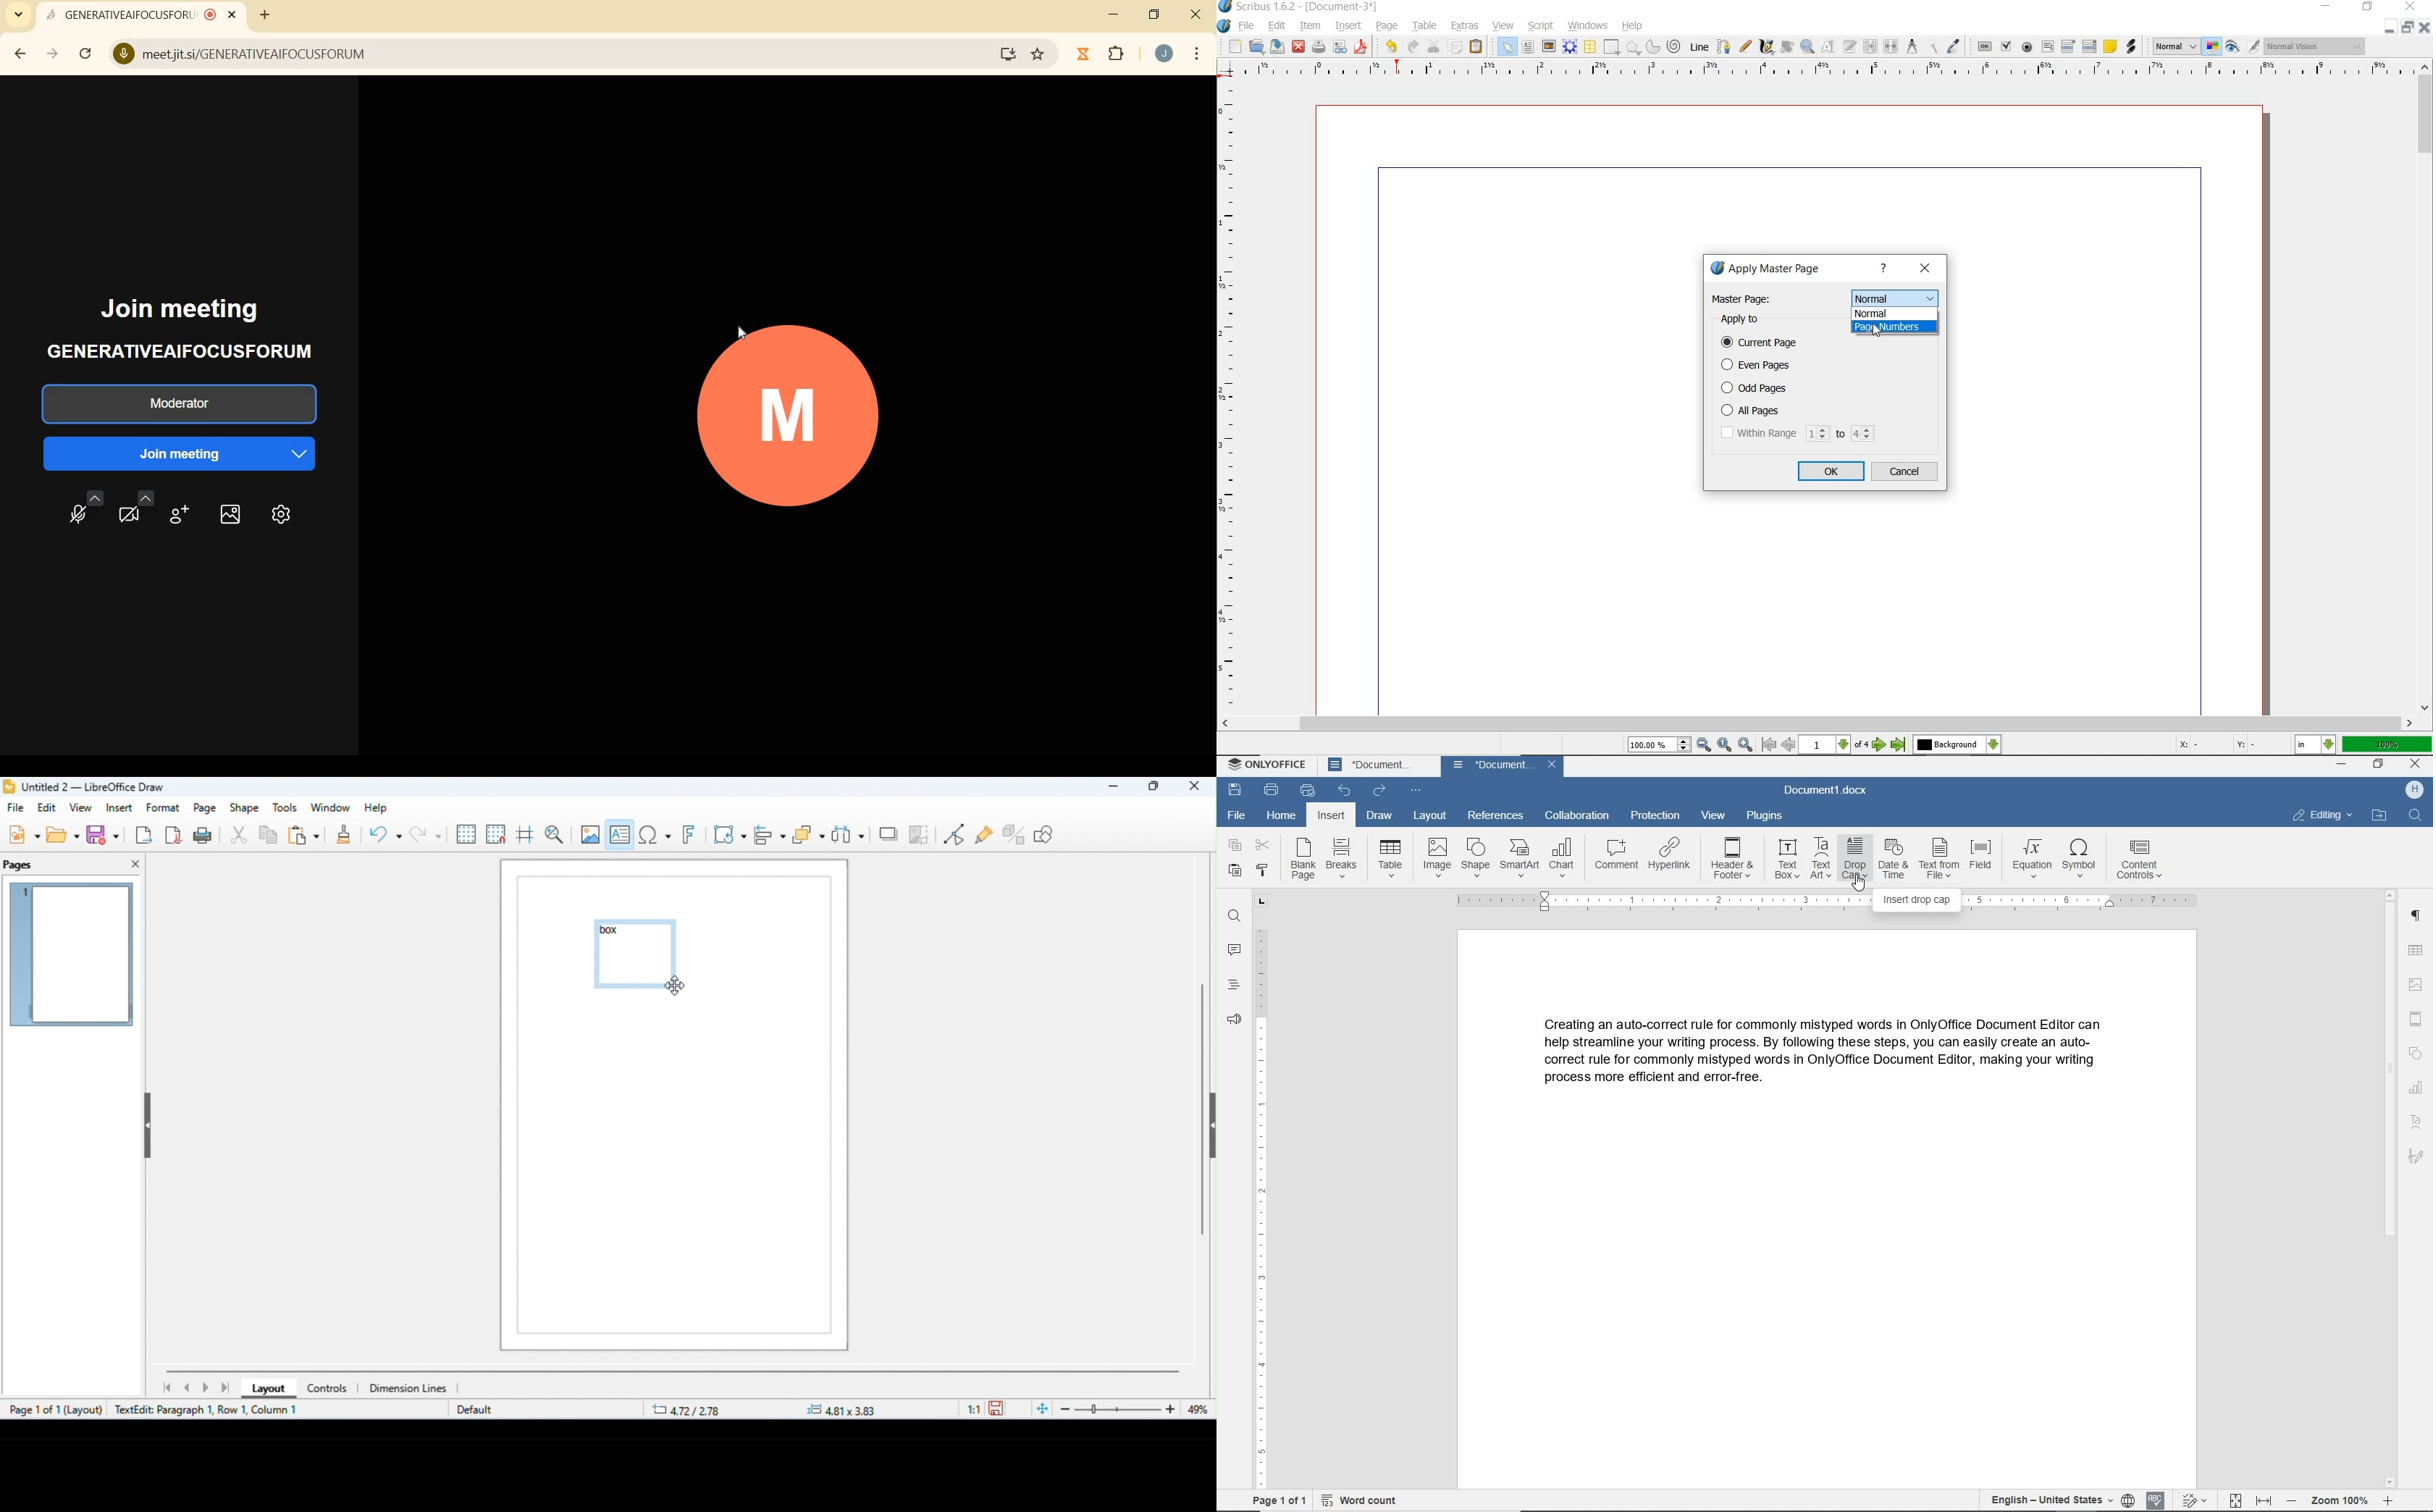 Image resolution: width=2436 pixels, height=1512 pixels. What do you see at coordinates (1797, 434) in the screenshot?
I see `within range` at bounding box center [1797, 434].